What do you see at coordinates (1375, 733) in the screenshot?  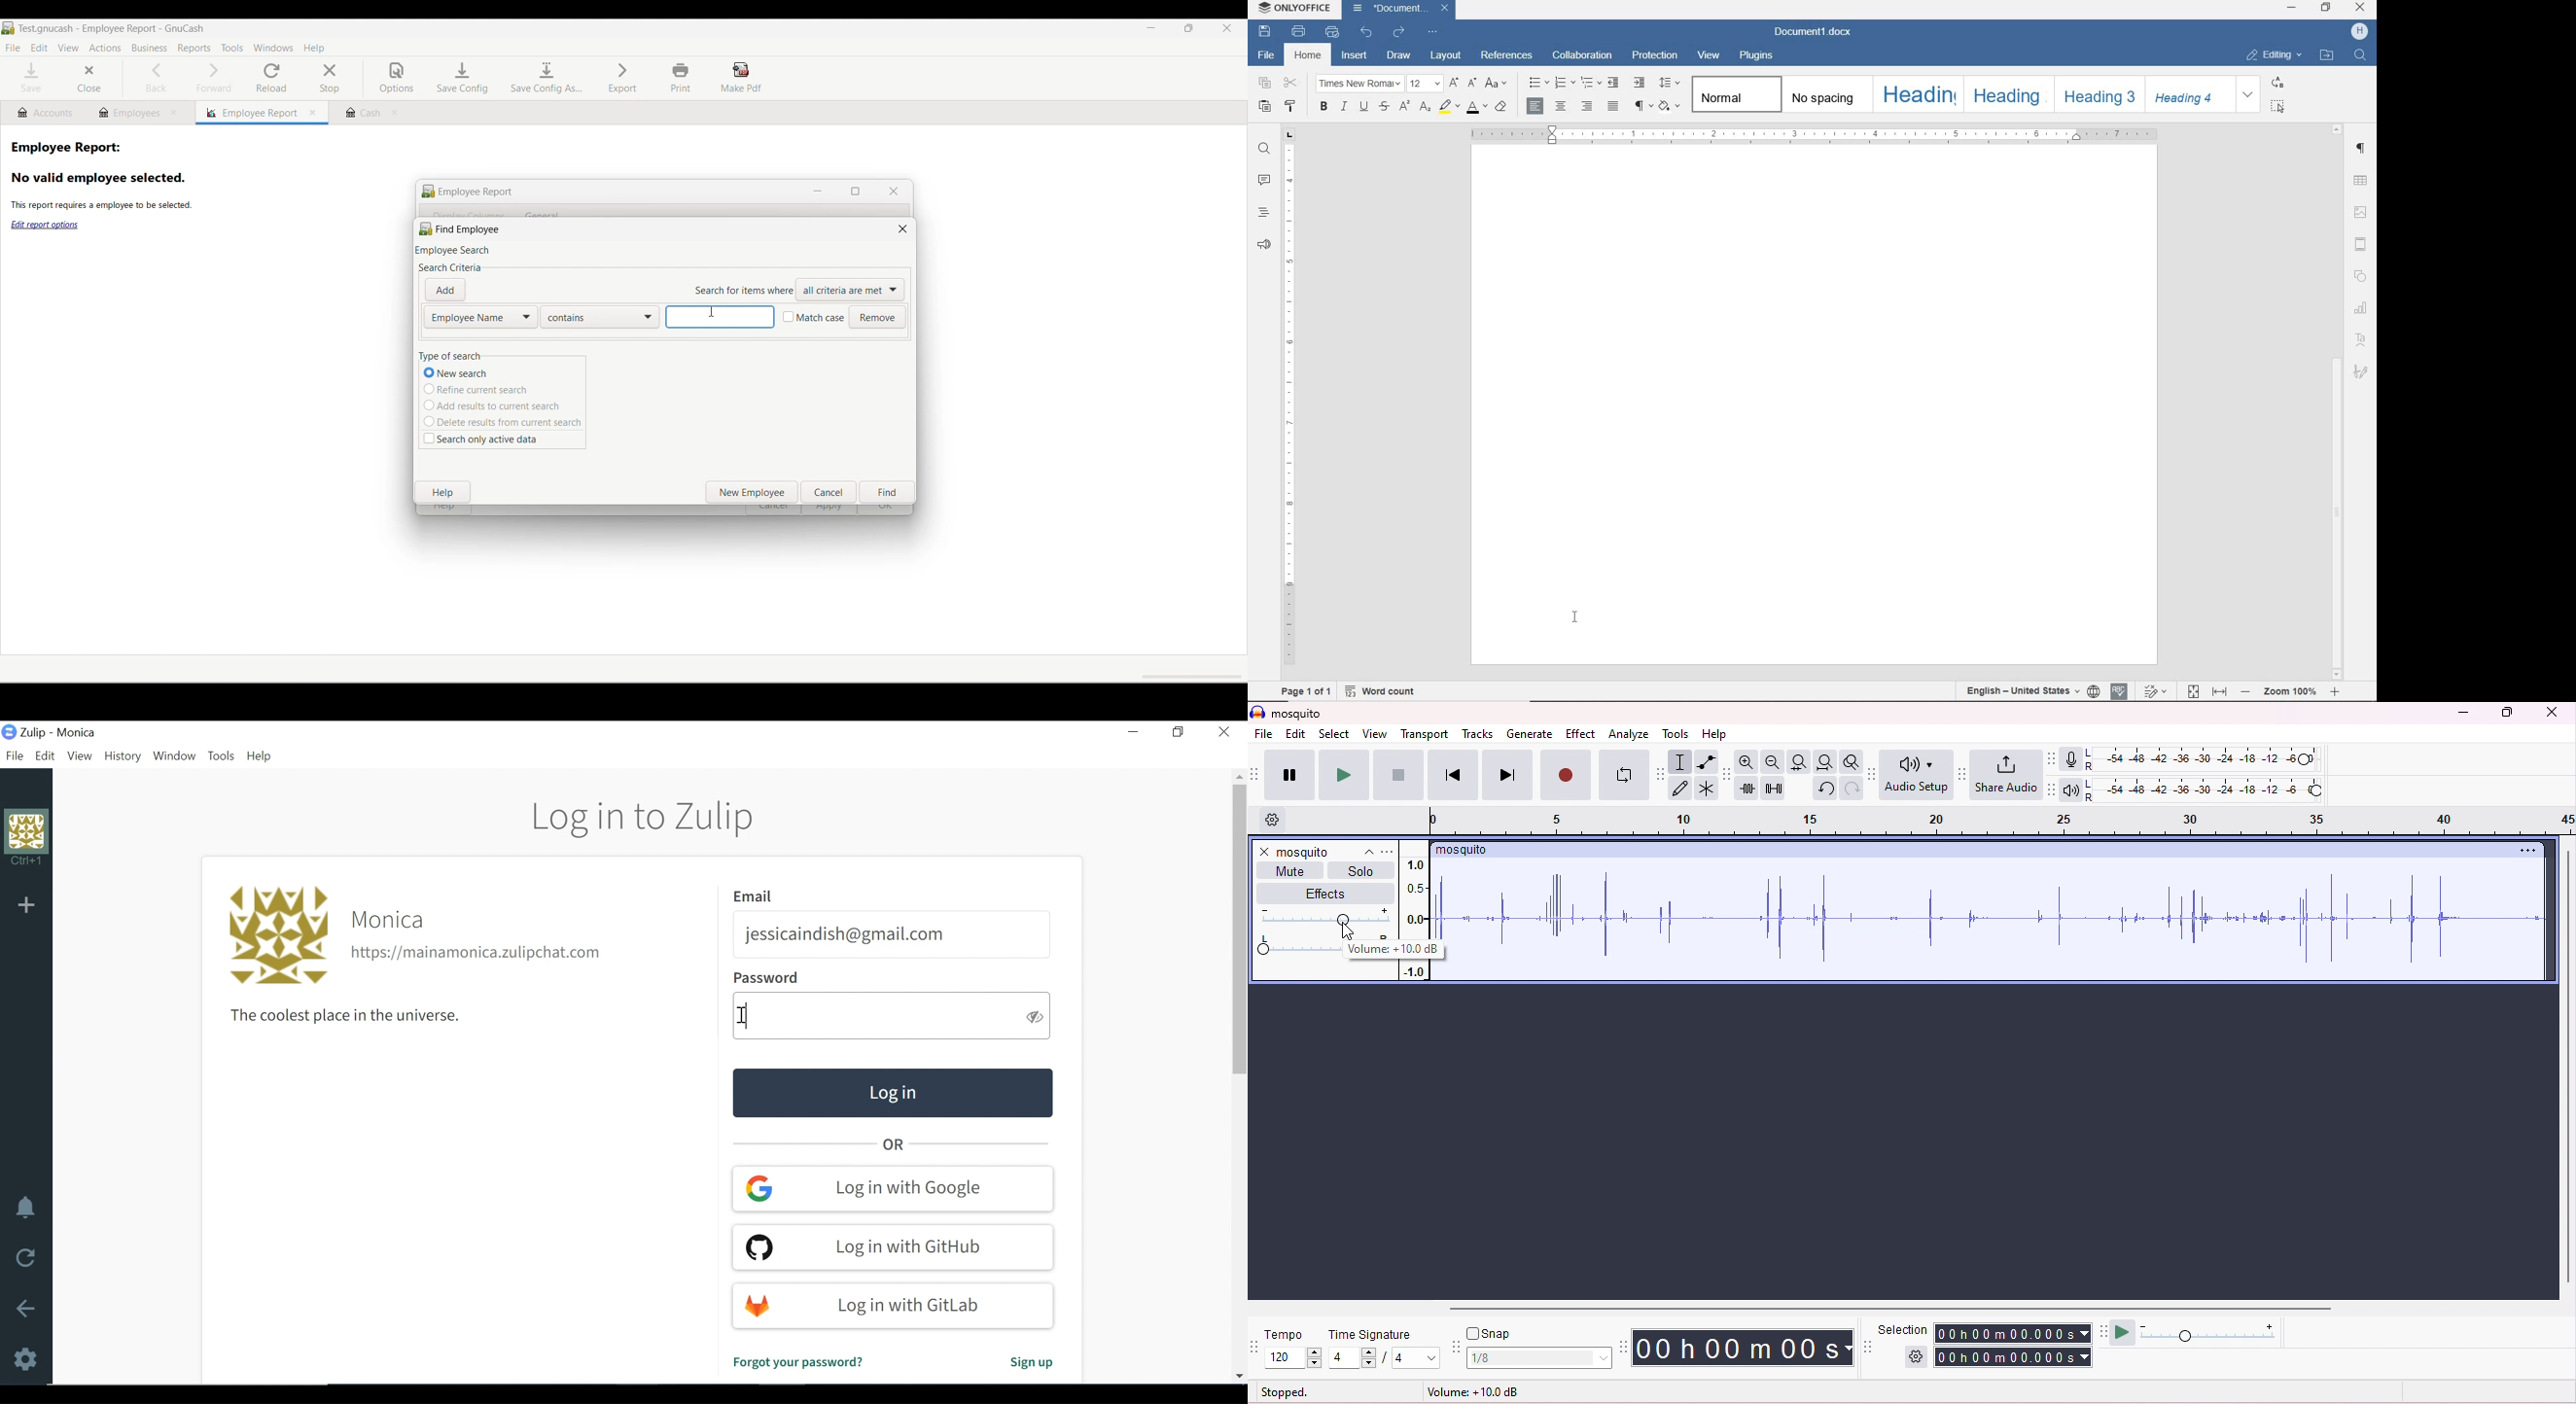 I see `view` at bounding box center [1375, 733].